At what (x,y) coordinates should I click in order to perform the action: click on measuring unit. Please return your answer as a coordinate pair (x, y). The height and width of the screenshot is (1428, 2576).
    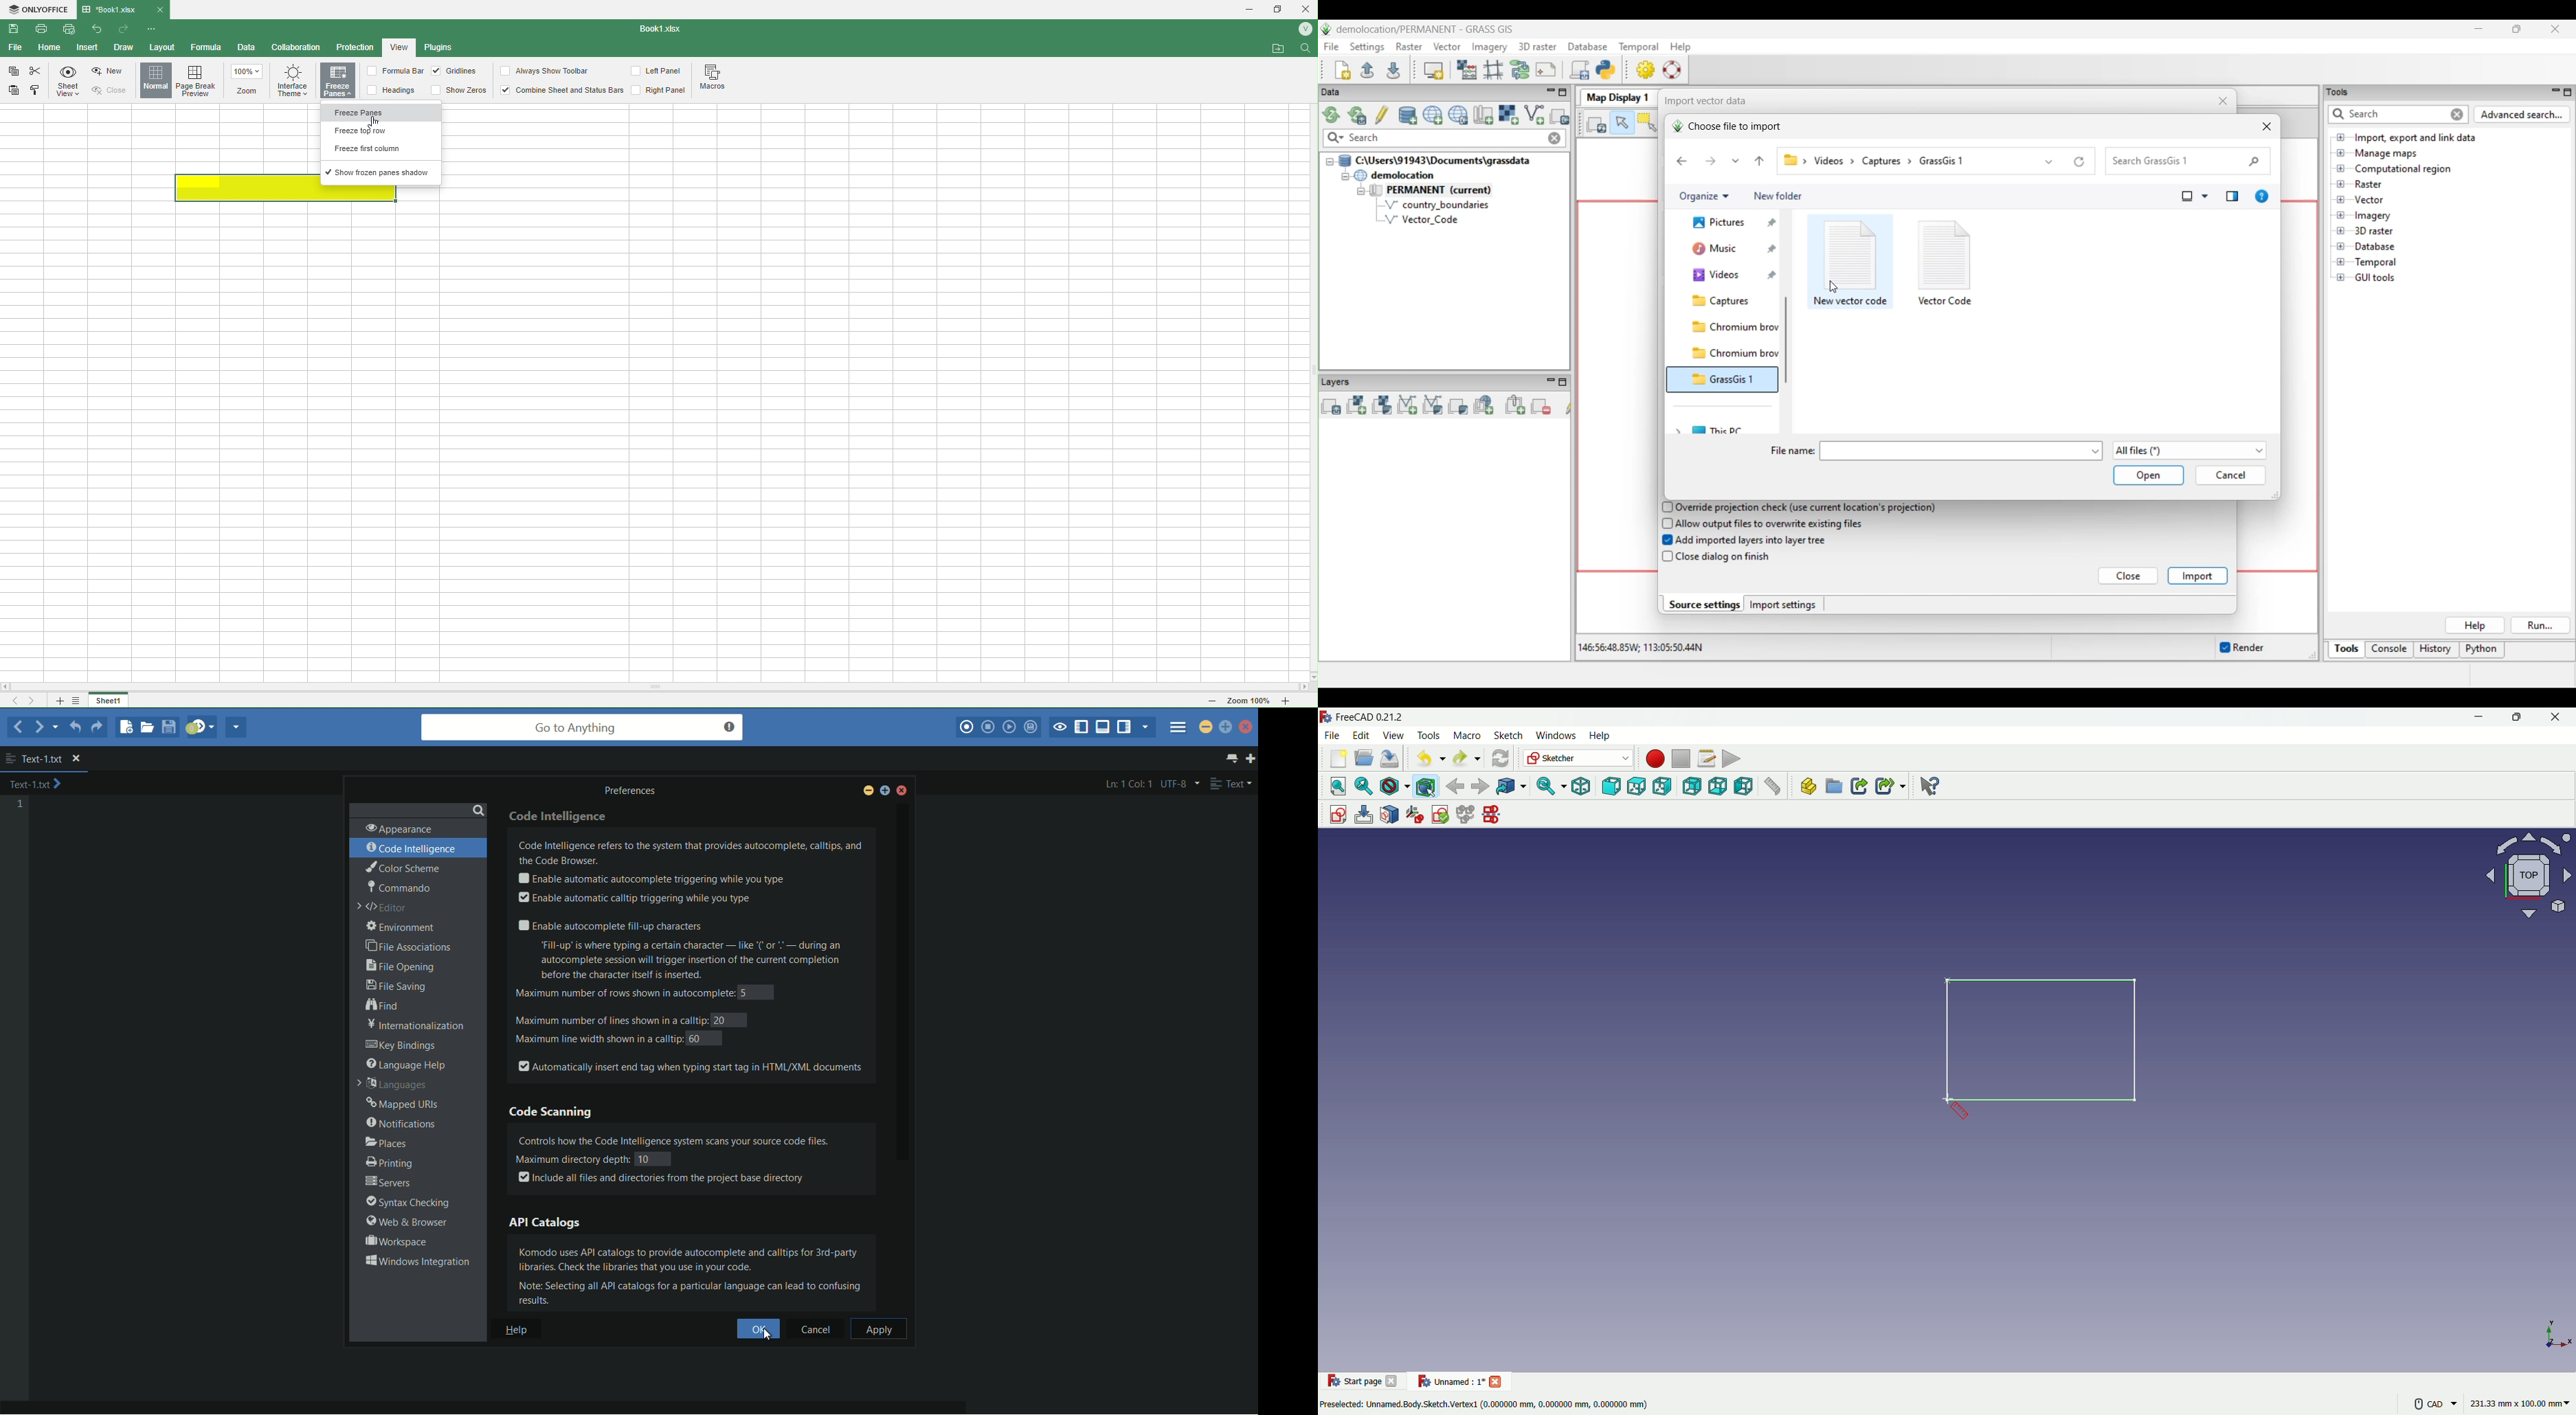
    Looking at the image, I should click on (2517, 1405).